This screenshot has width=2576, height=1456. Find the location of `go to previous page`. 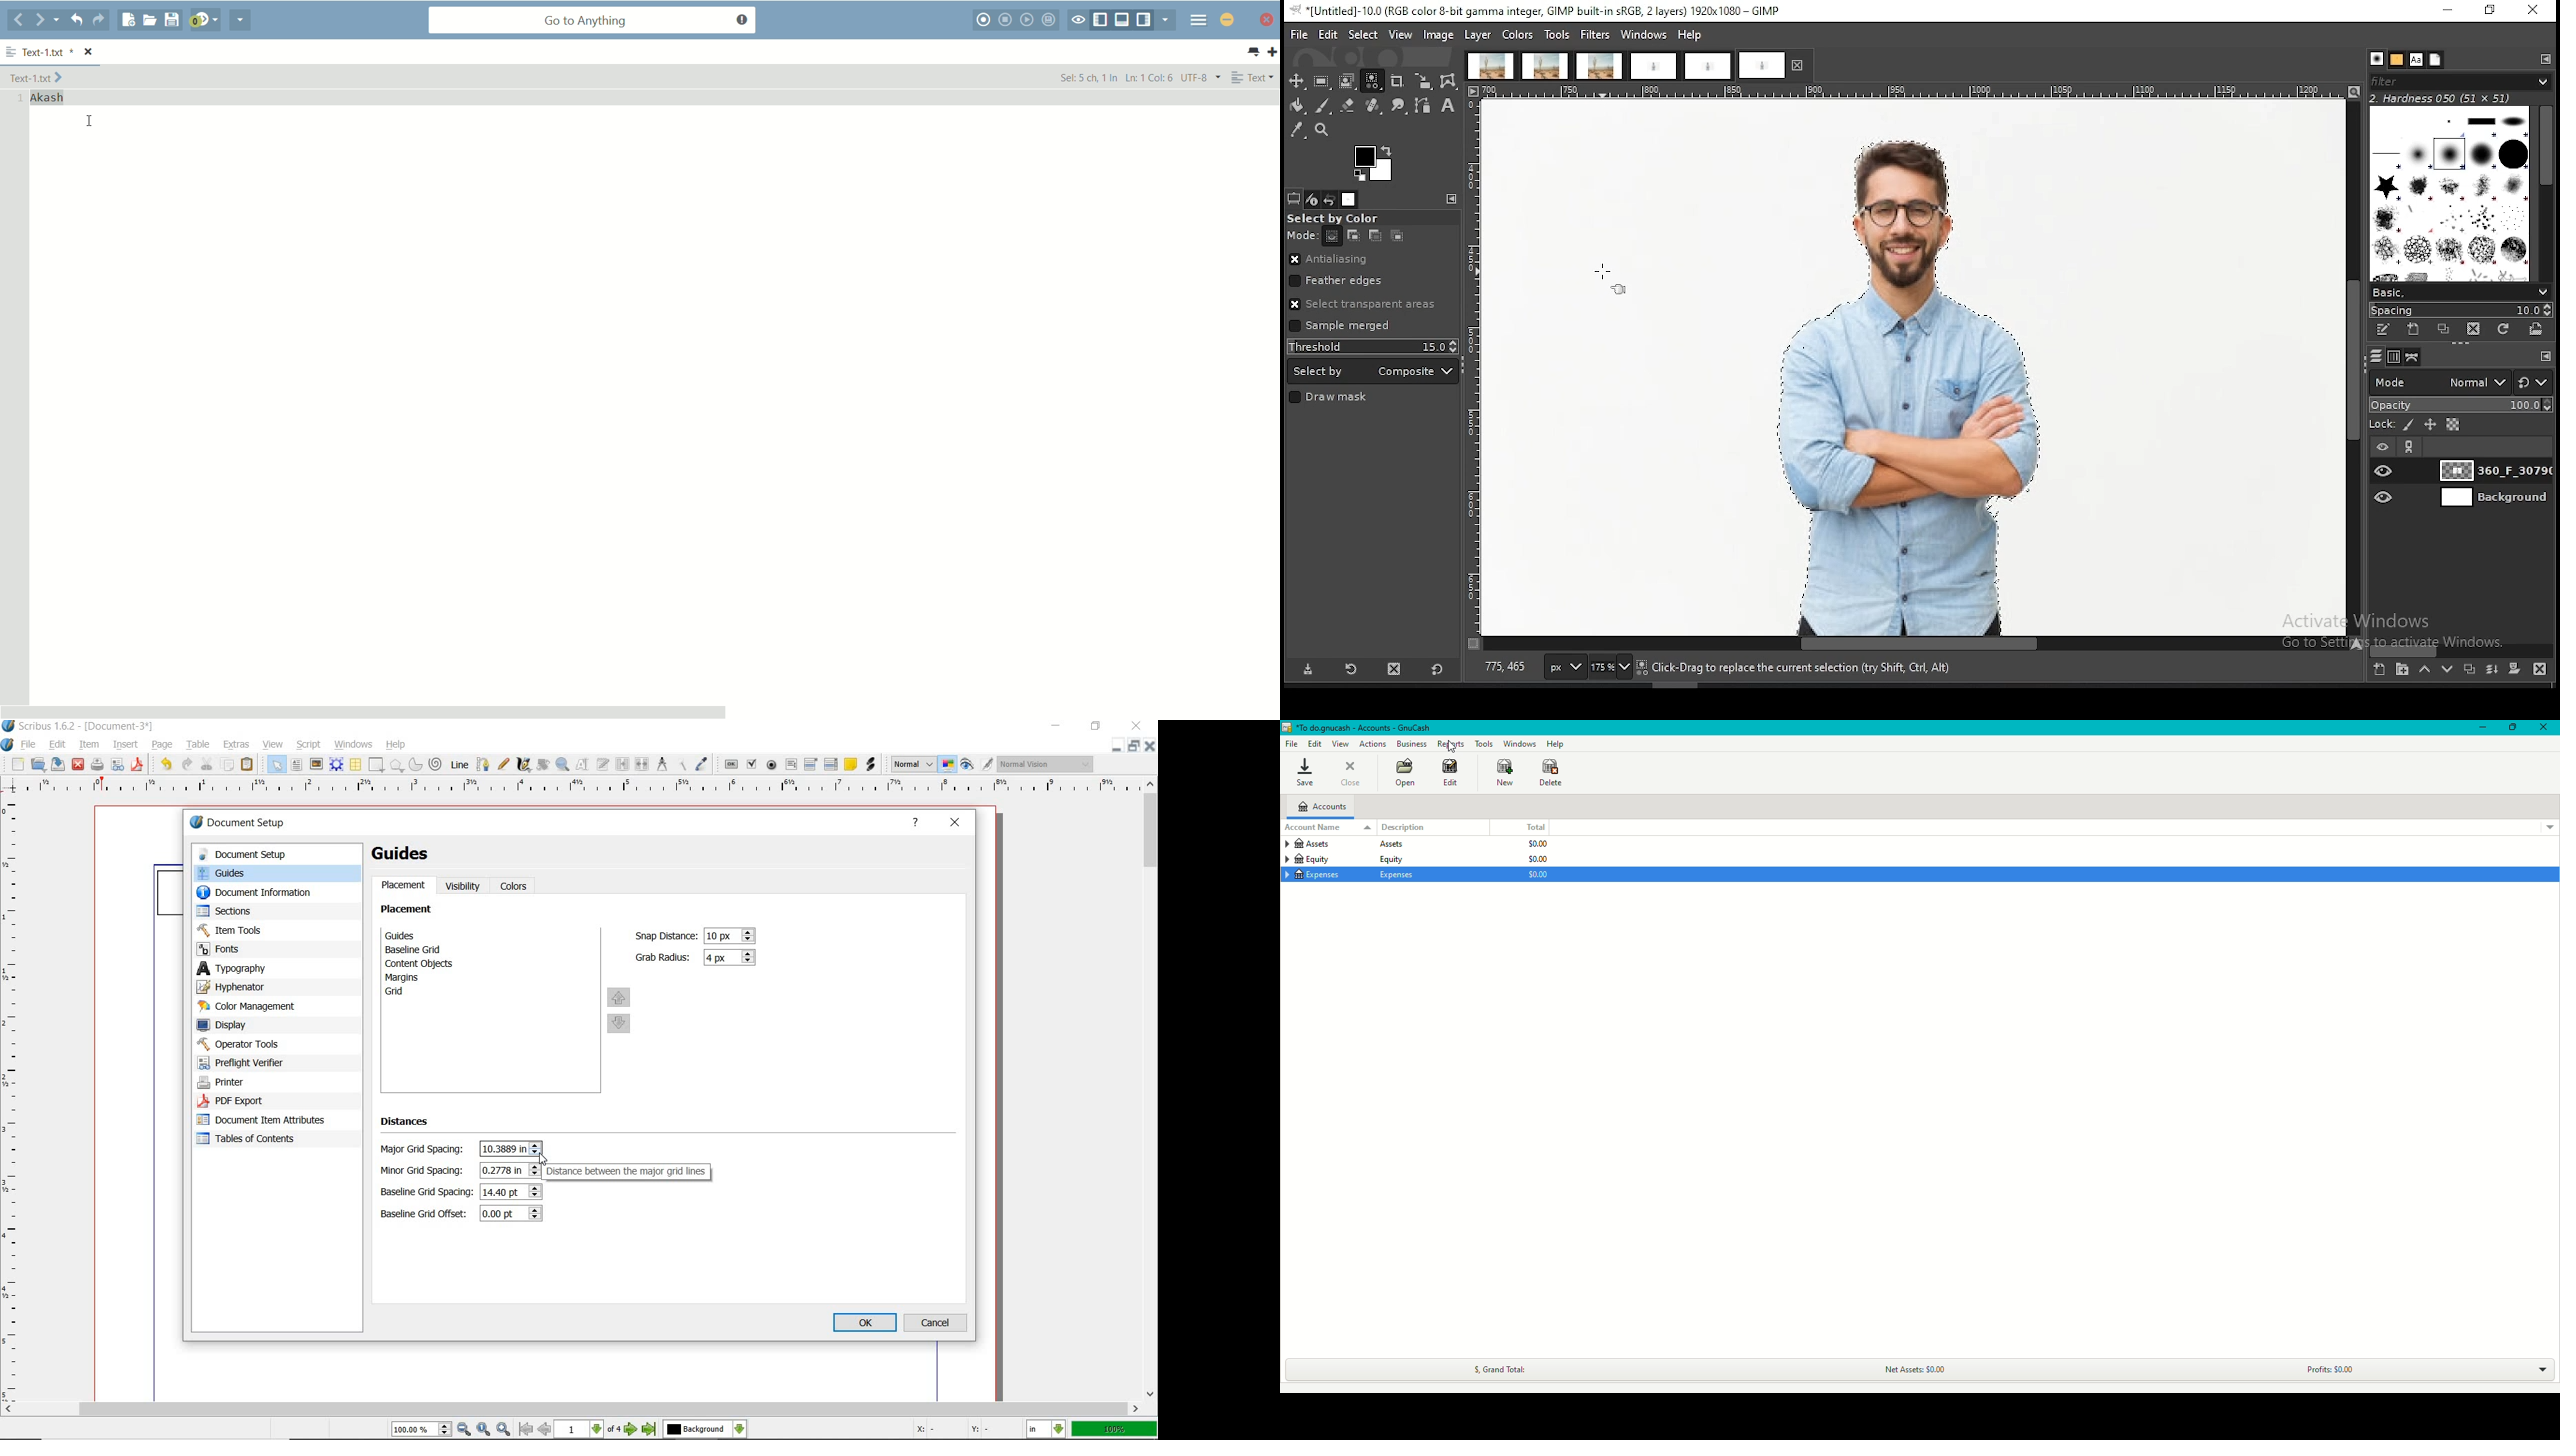

go to previous page is located at coordinates (546, 1430).